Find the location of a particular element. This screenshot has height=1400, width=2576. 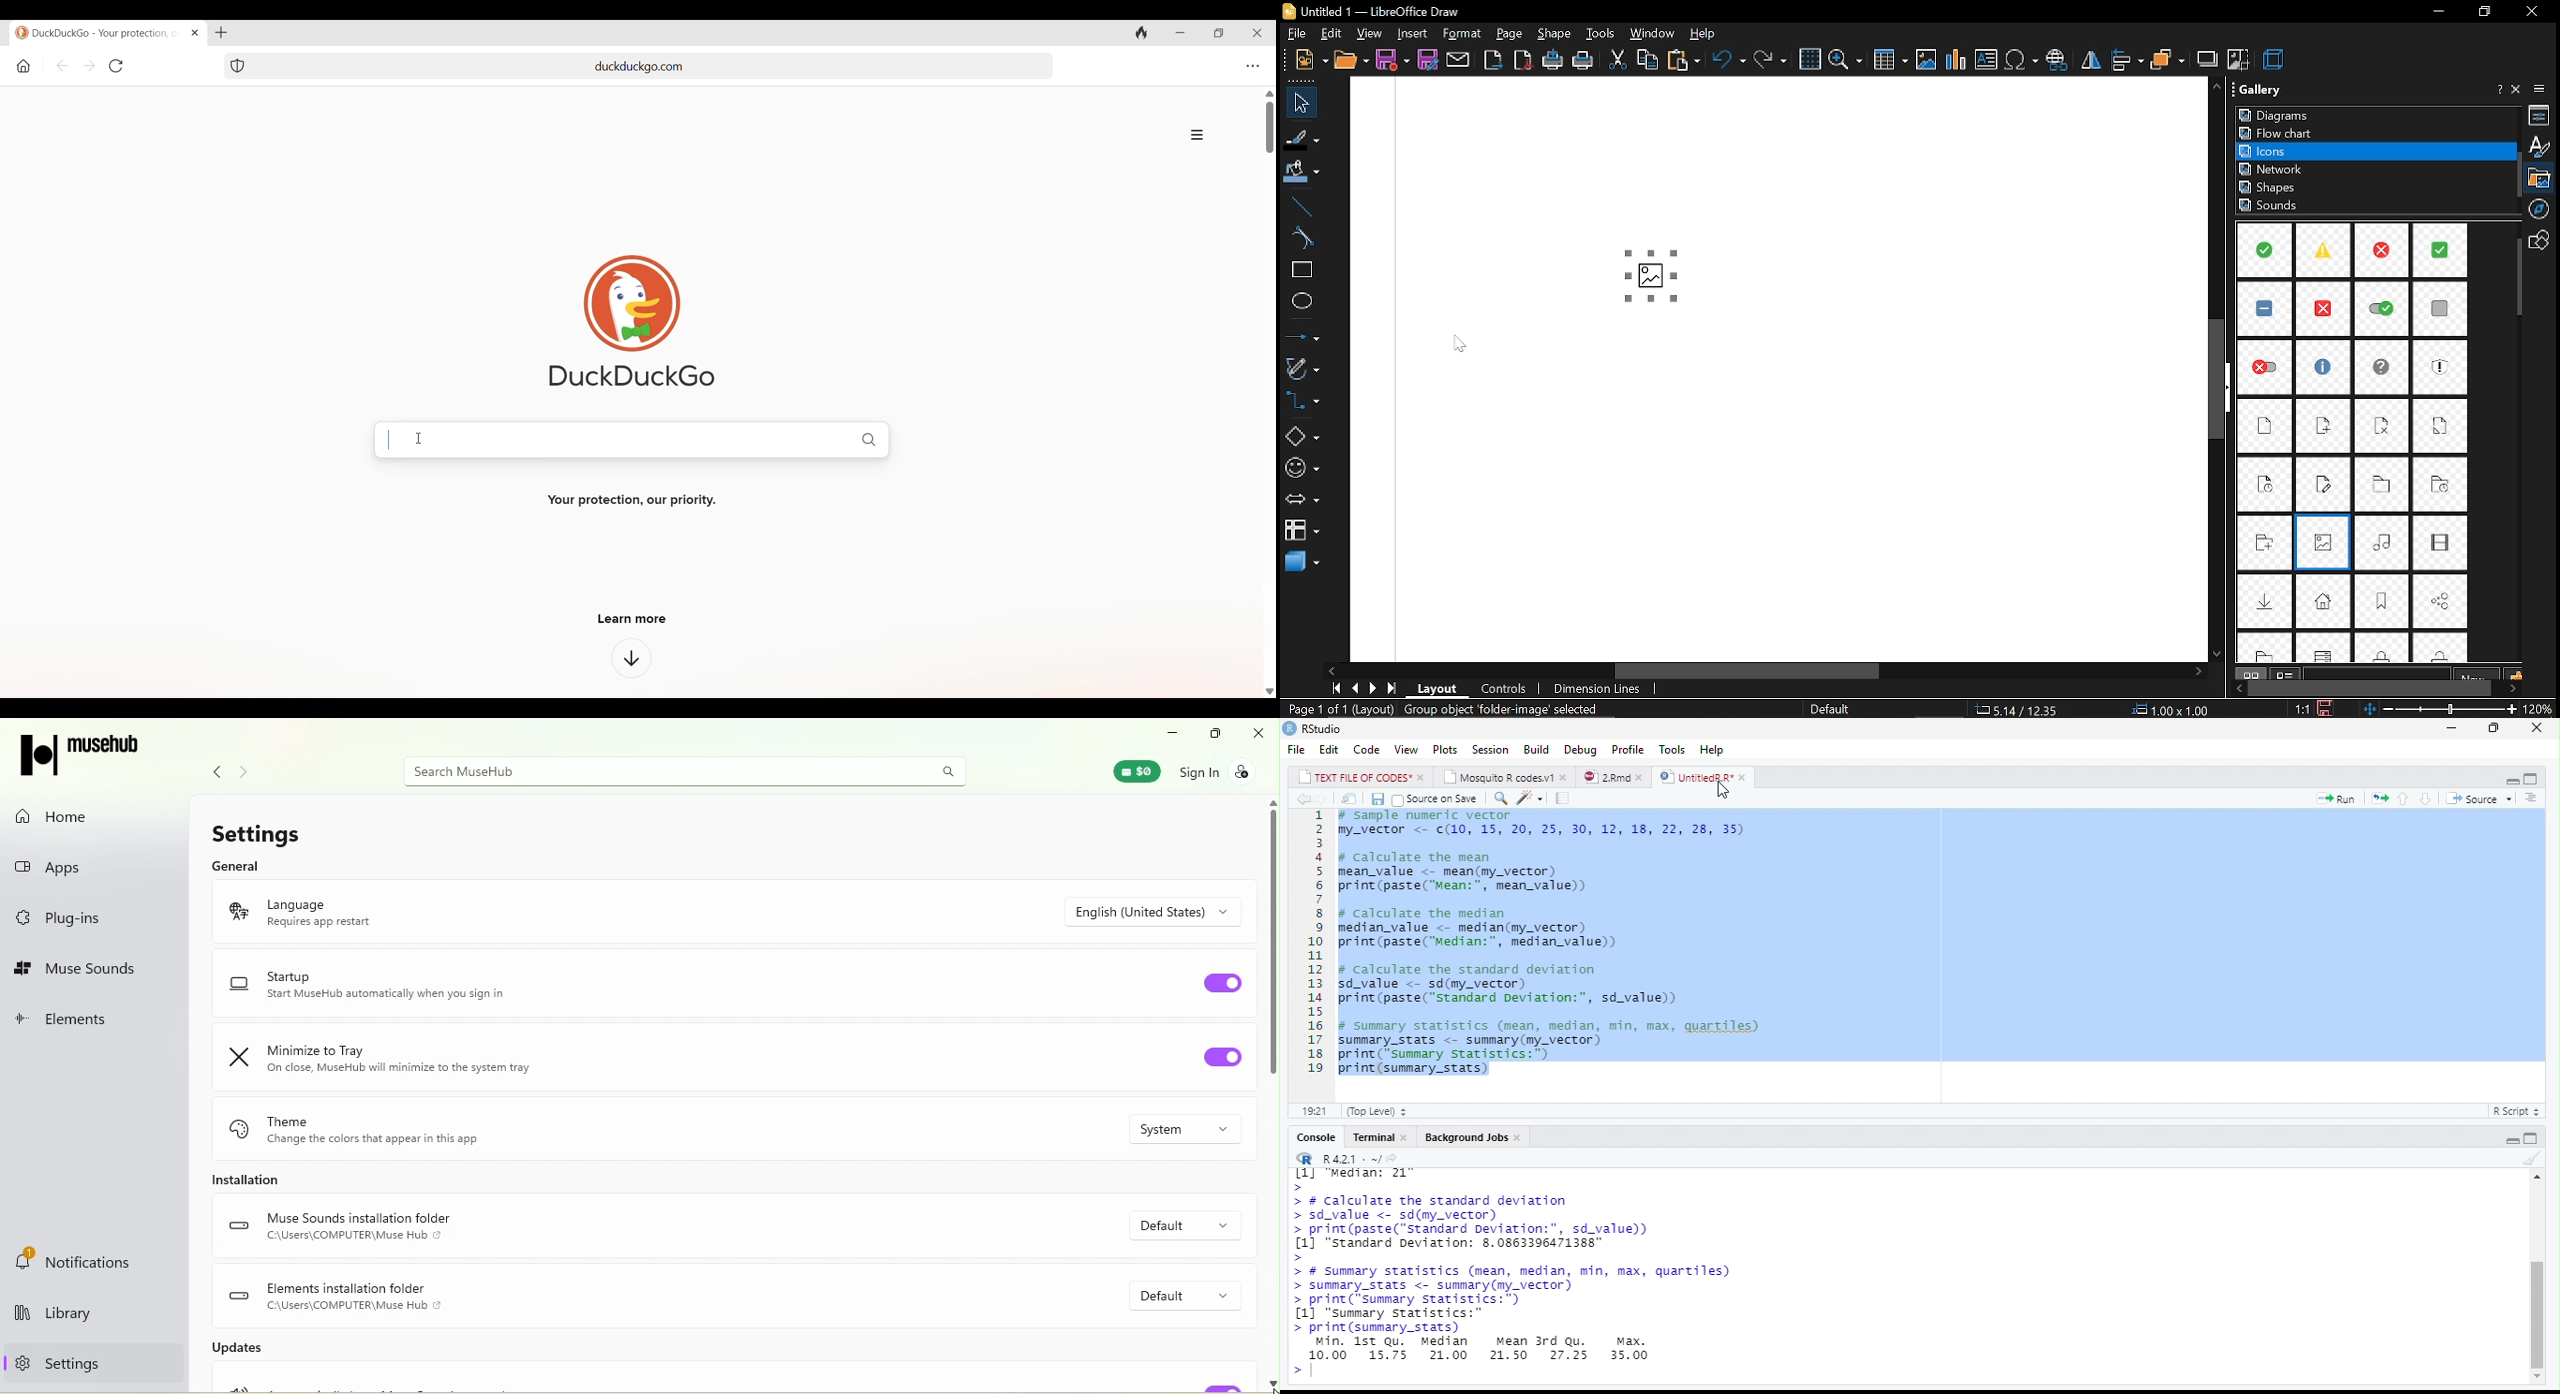

profile is located at coordinates (1628, 750).